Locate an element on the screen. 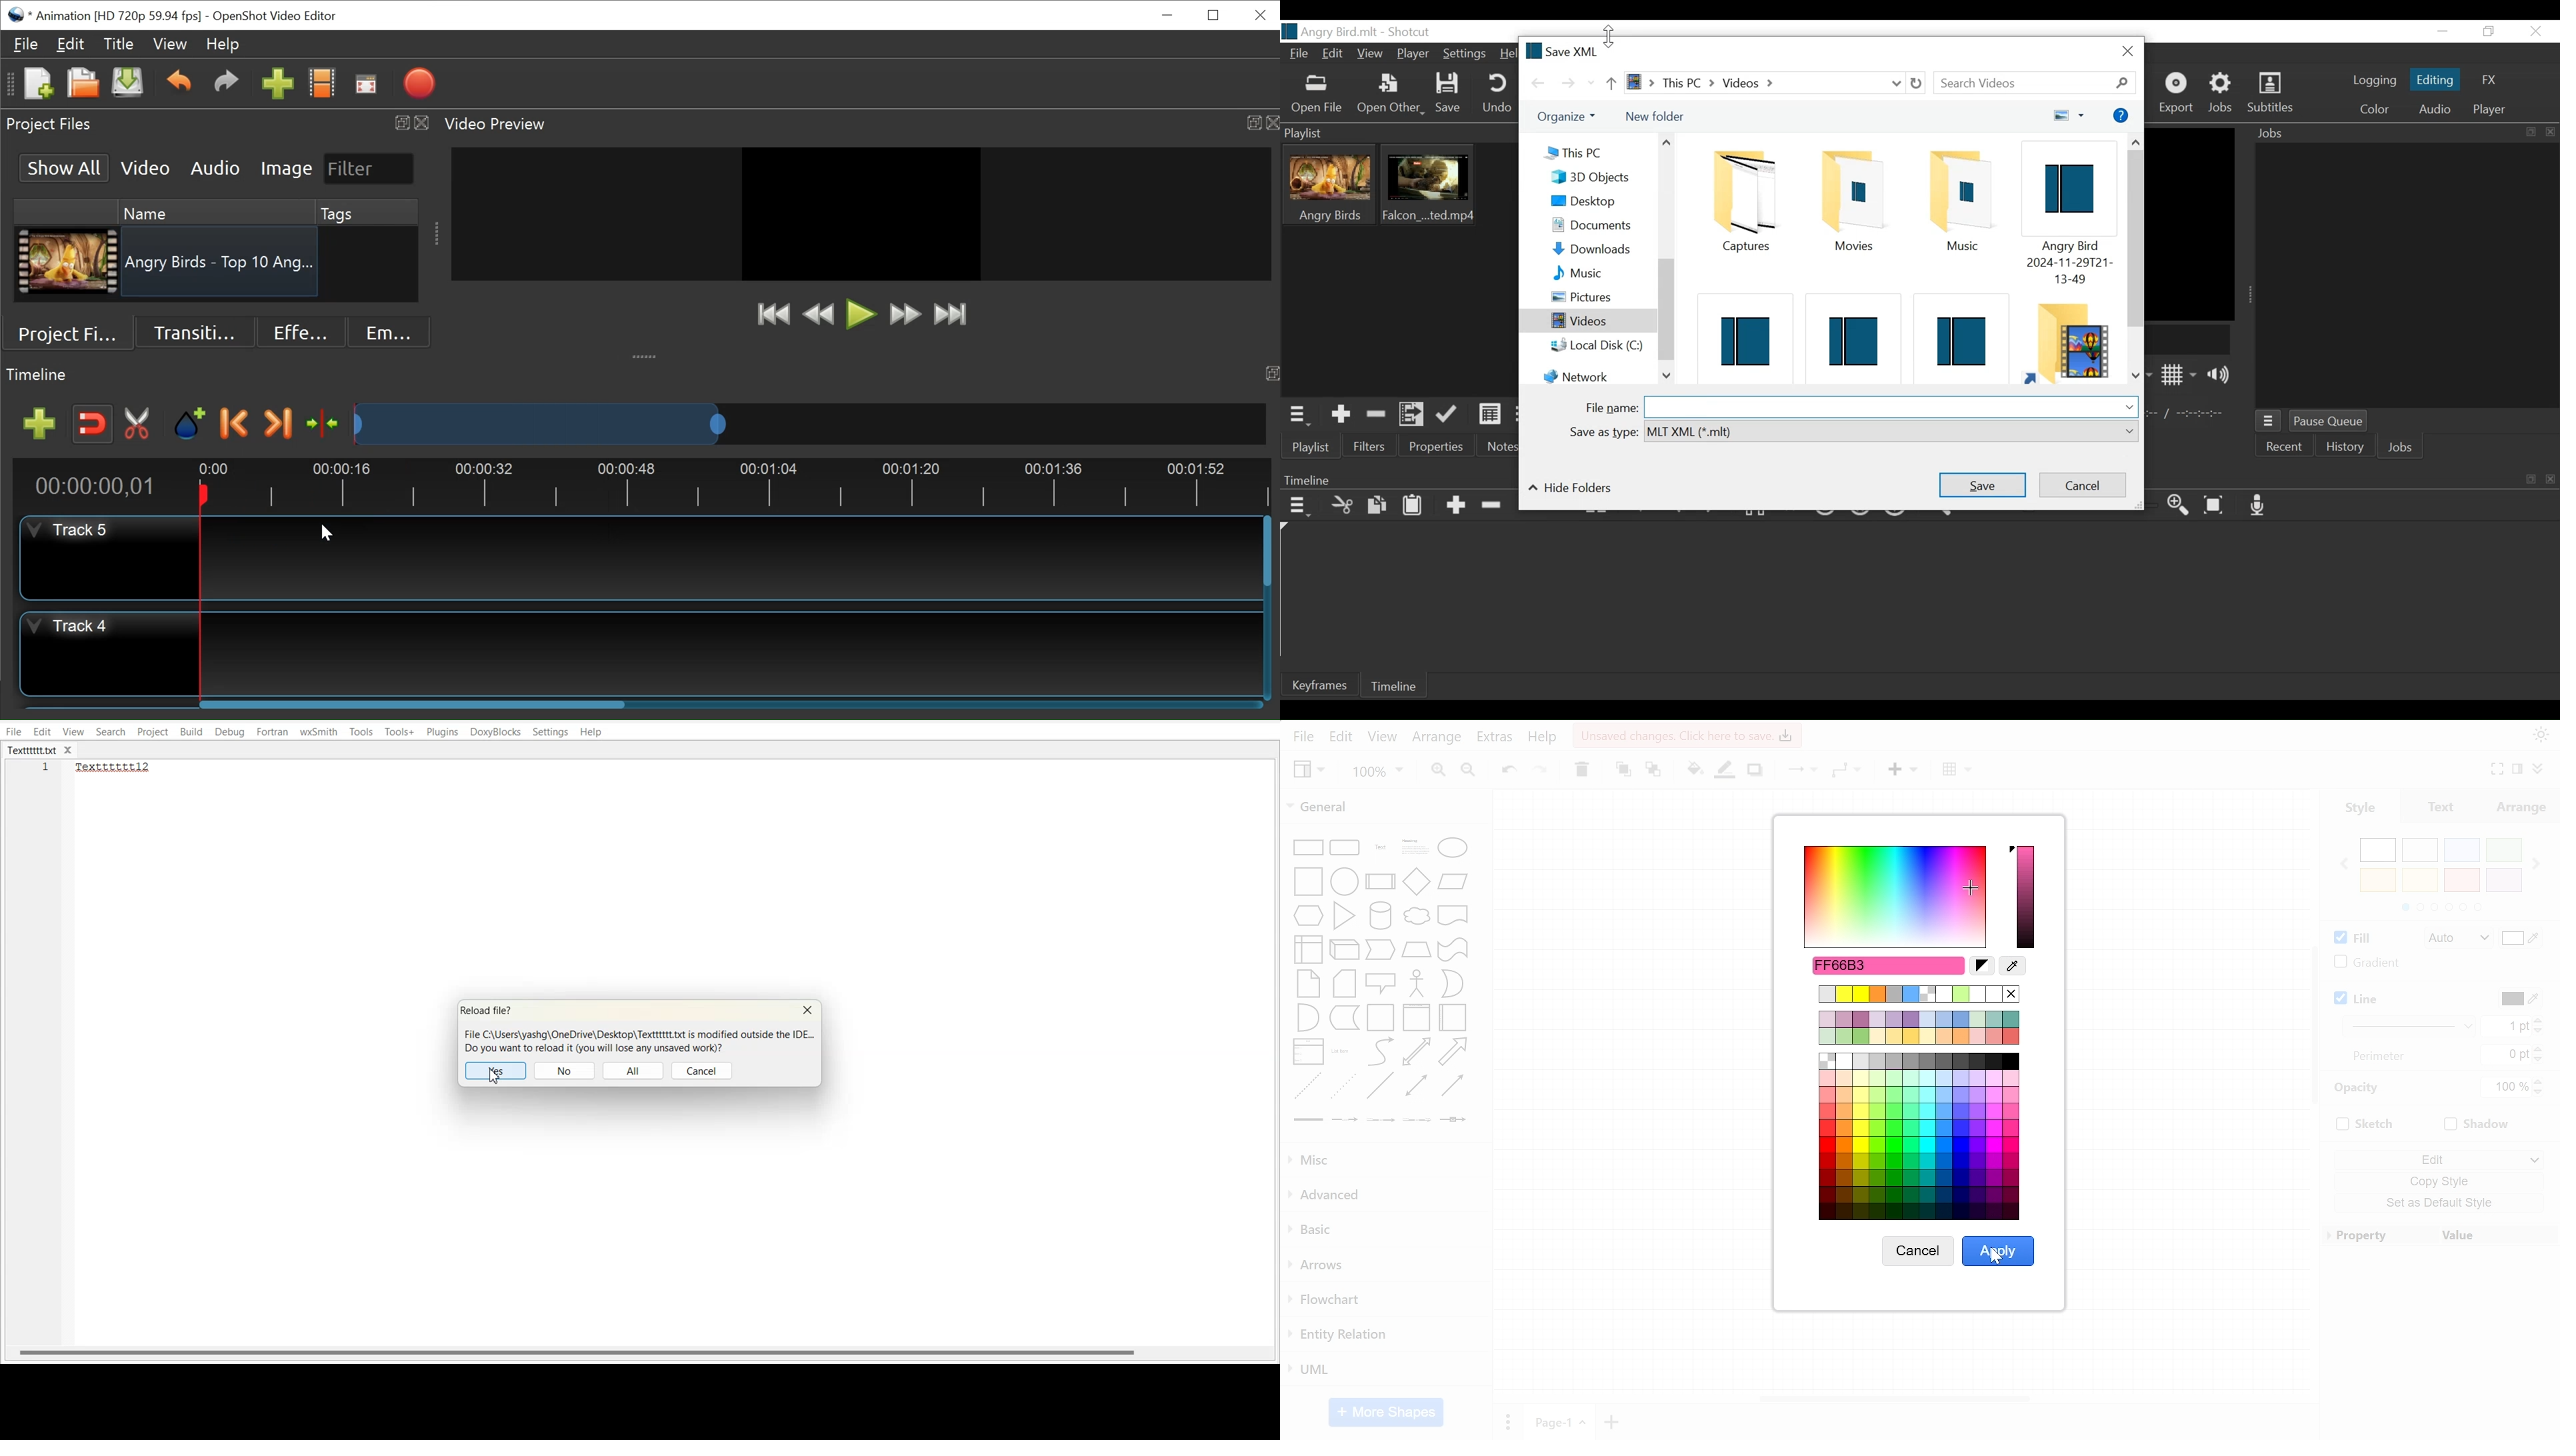  Reset color is located at coordinates (1983, 966).